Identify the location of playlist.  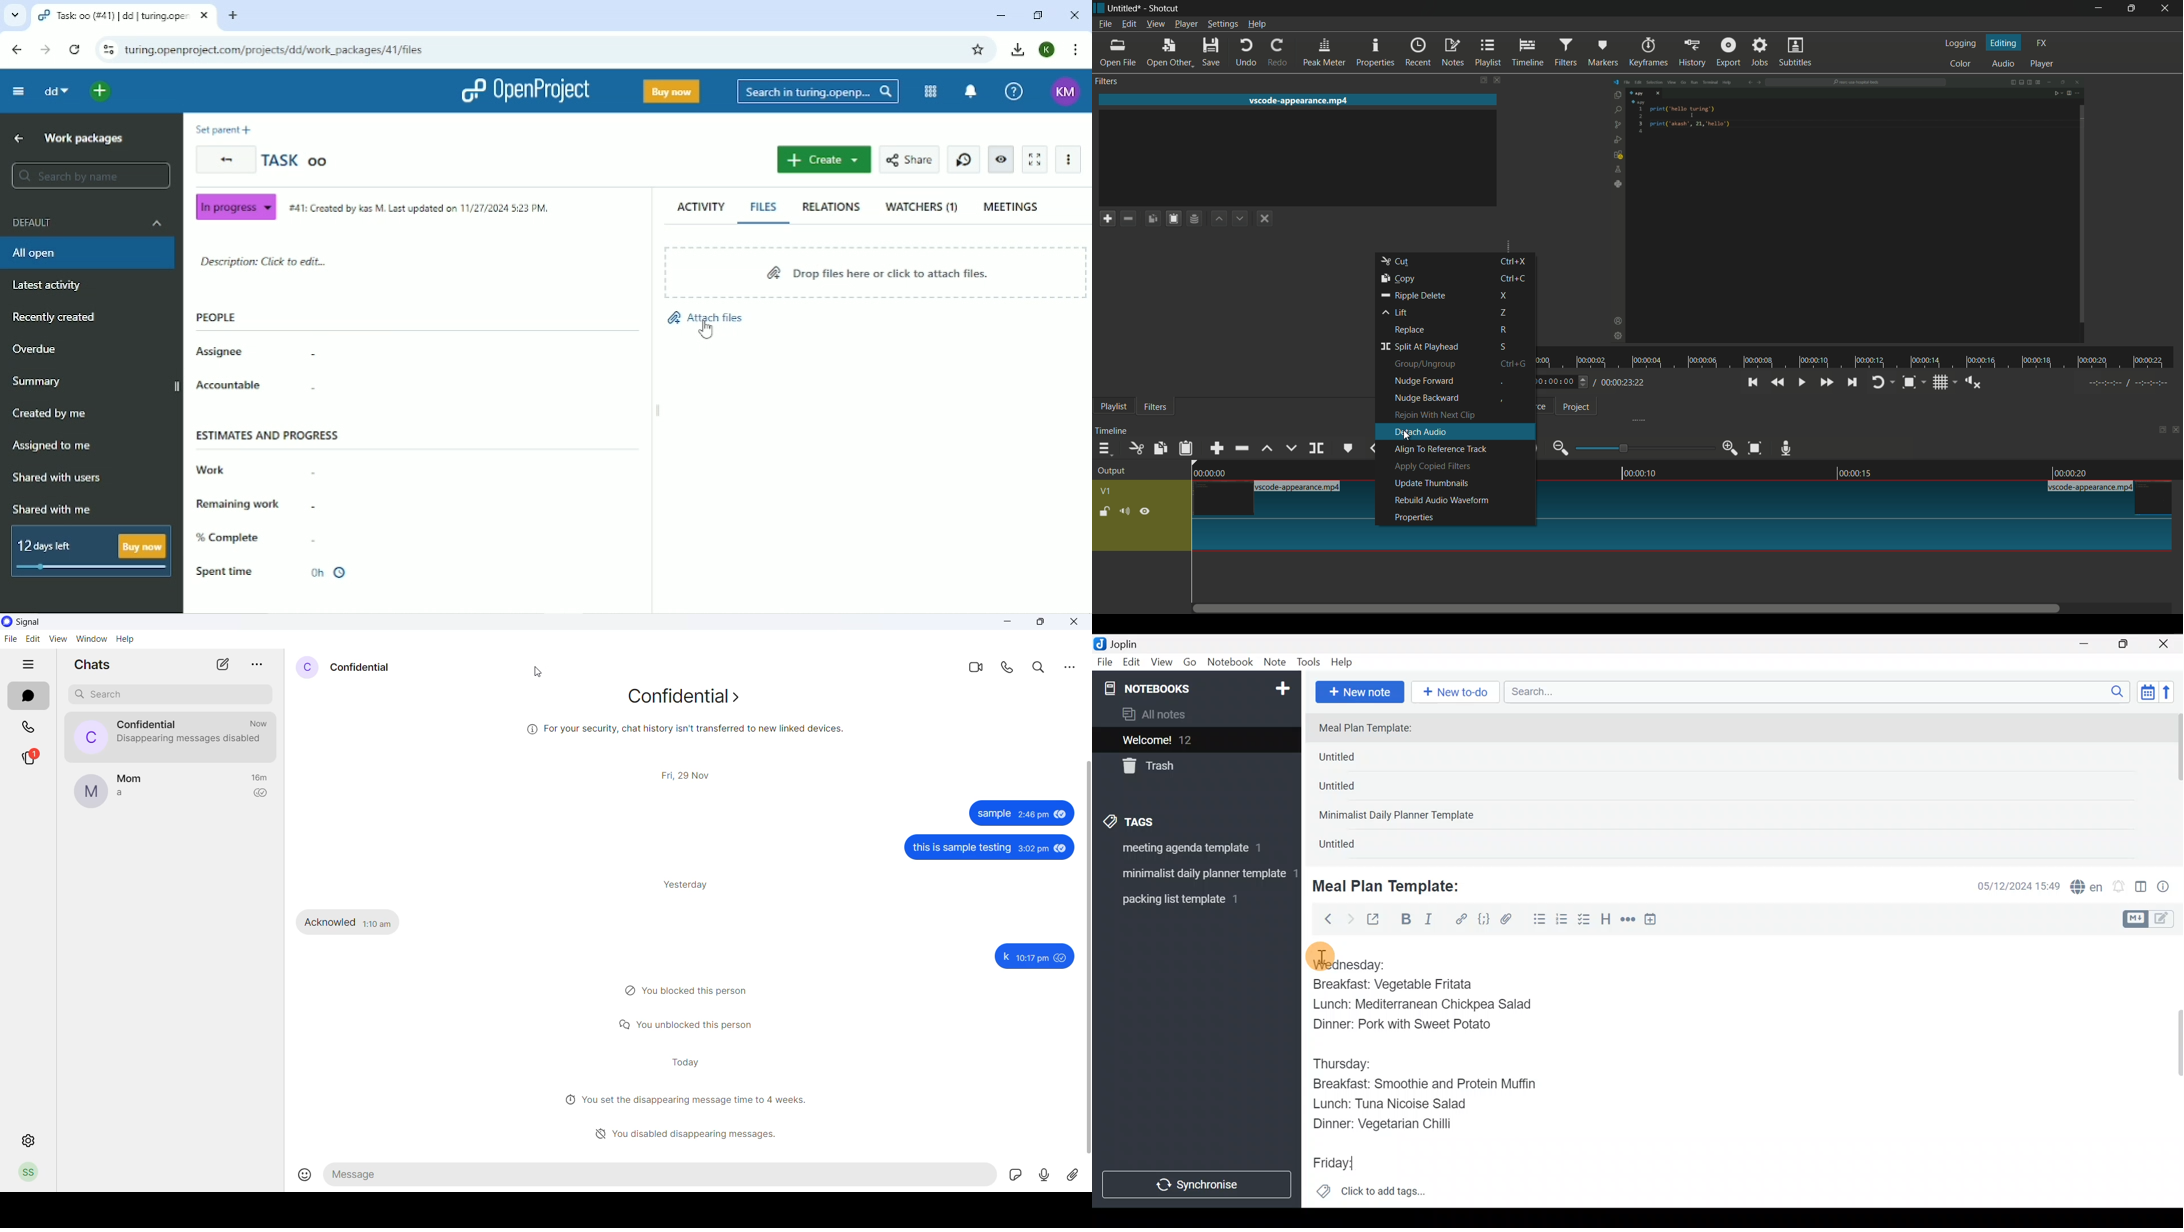
(1114, 406).